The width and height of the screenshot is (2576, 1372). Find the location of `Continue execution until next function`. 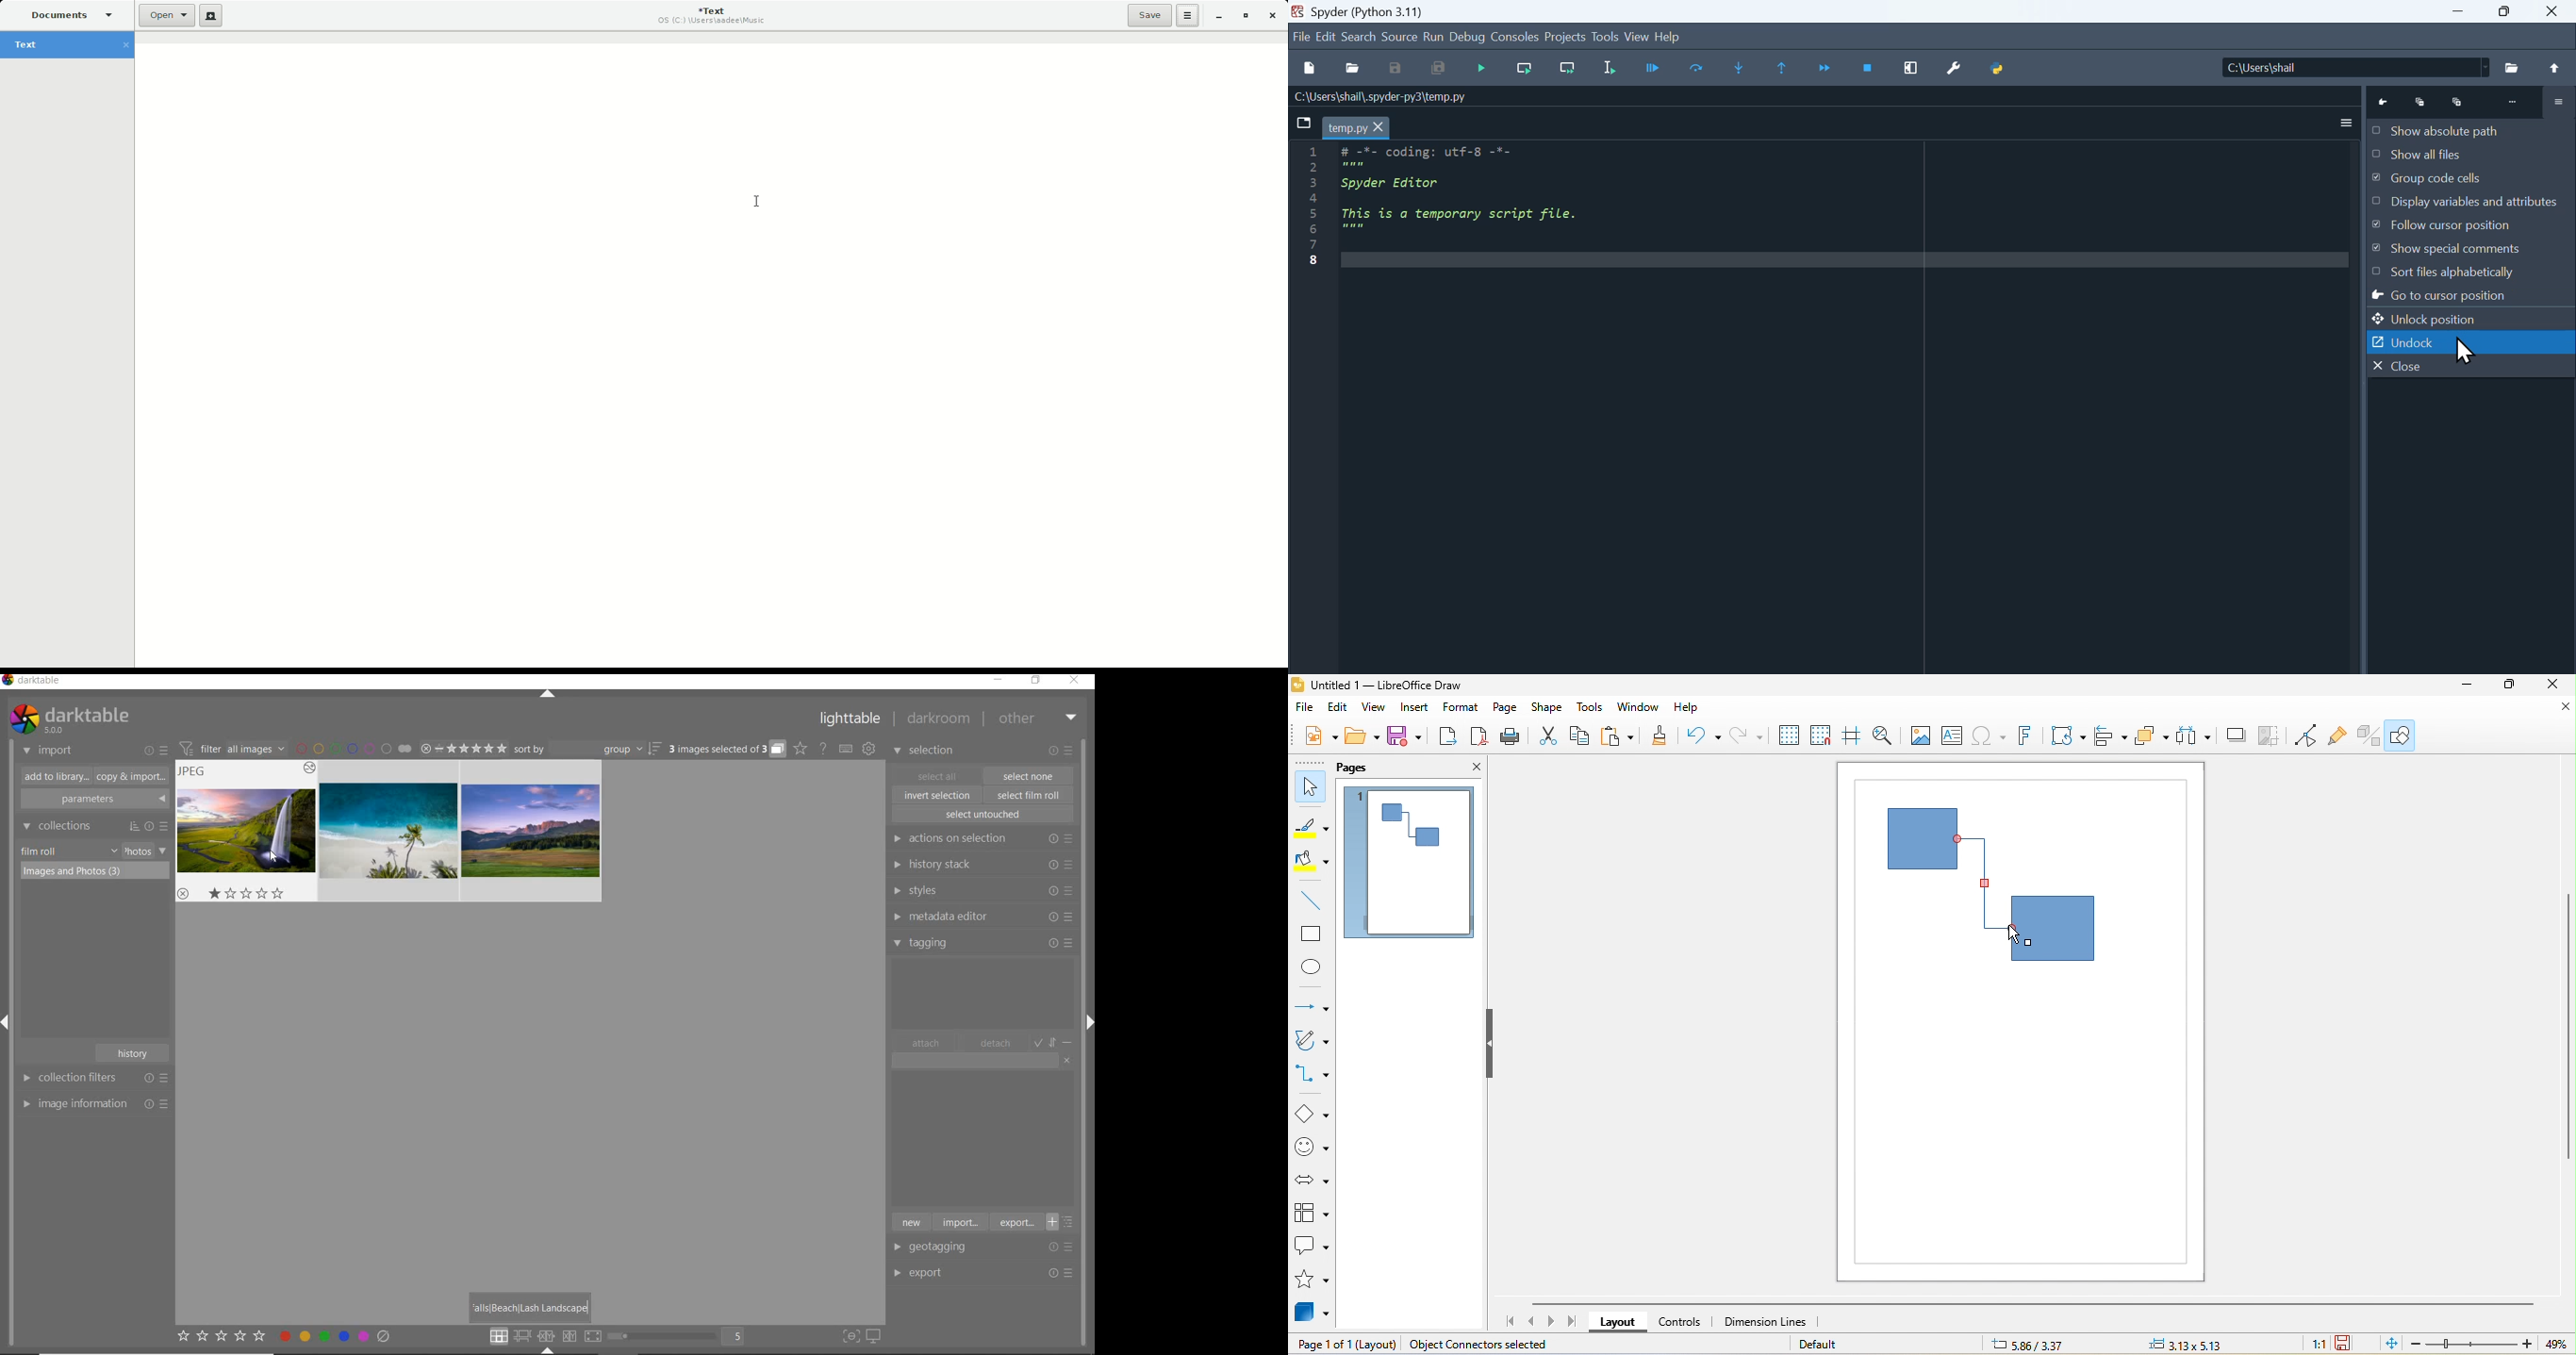

Continue execution until next function is located at coordinates (1824, 68).